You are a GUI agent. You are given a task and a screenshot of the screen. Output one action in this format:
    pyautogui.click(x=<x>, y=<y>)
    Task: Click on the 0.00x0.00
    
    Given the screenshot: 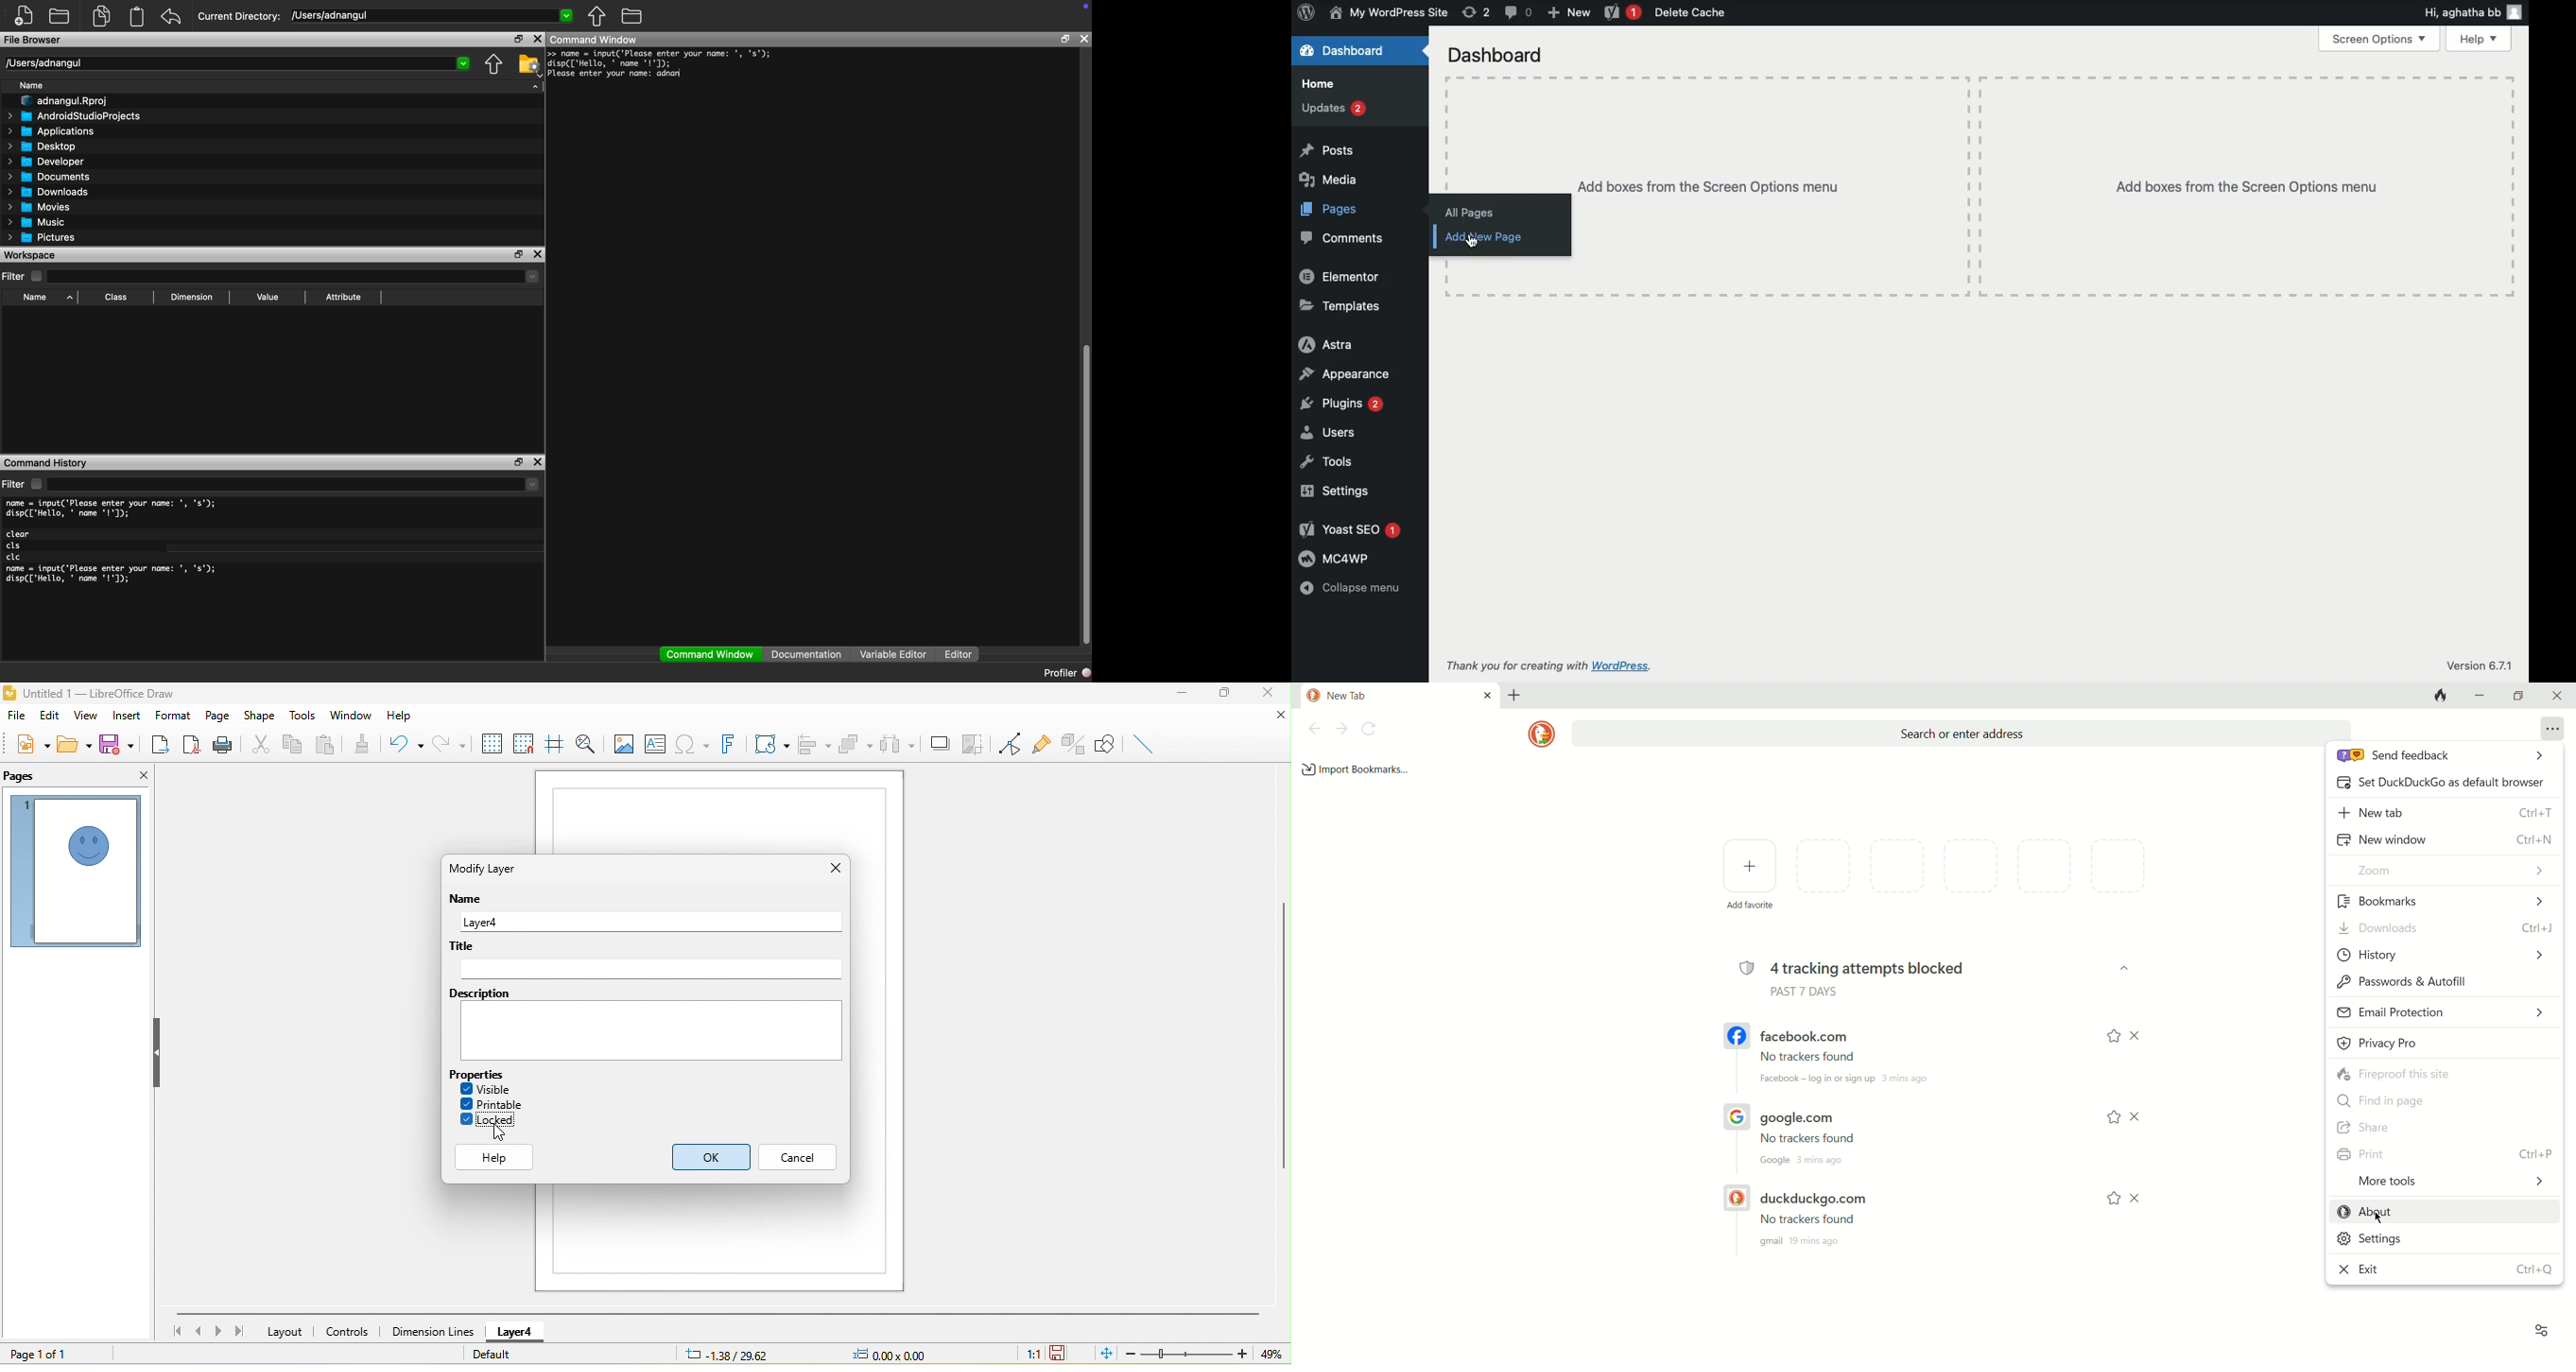 What is the action you would take?
    pyautogui.click(x=898, y=1353)
    